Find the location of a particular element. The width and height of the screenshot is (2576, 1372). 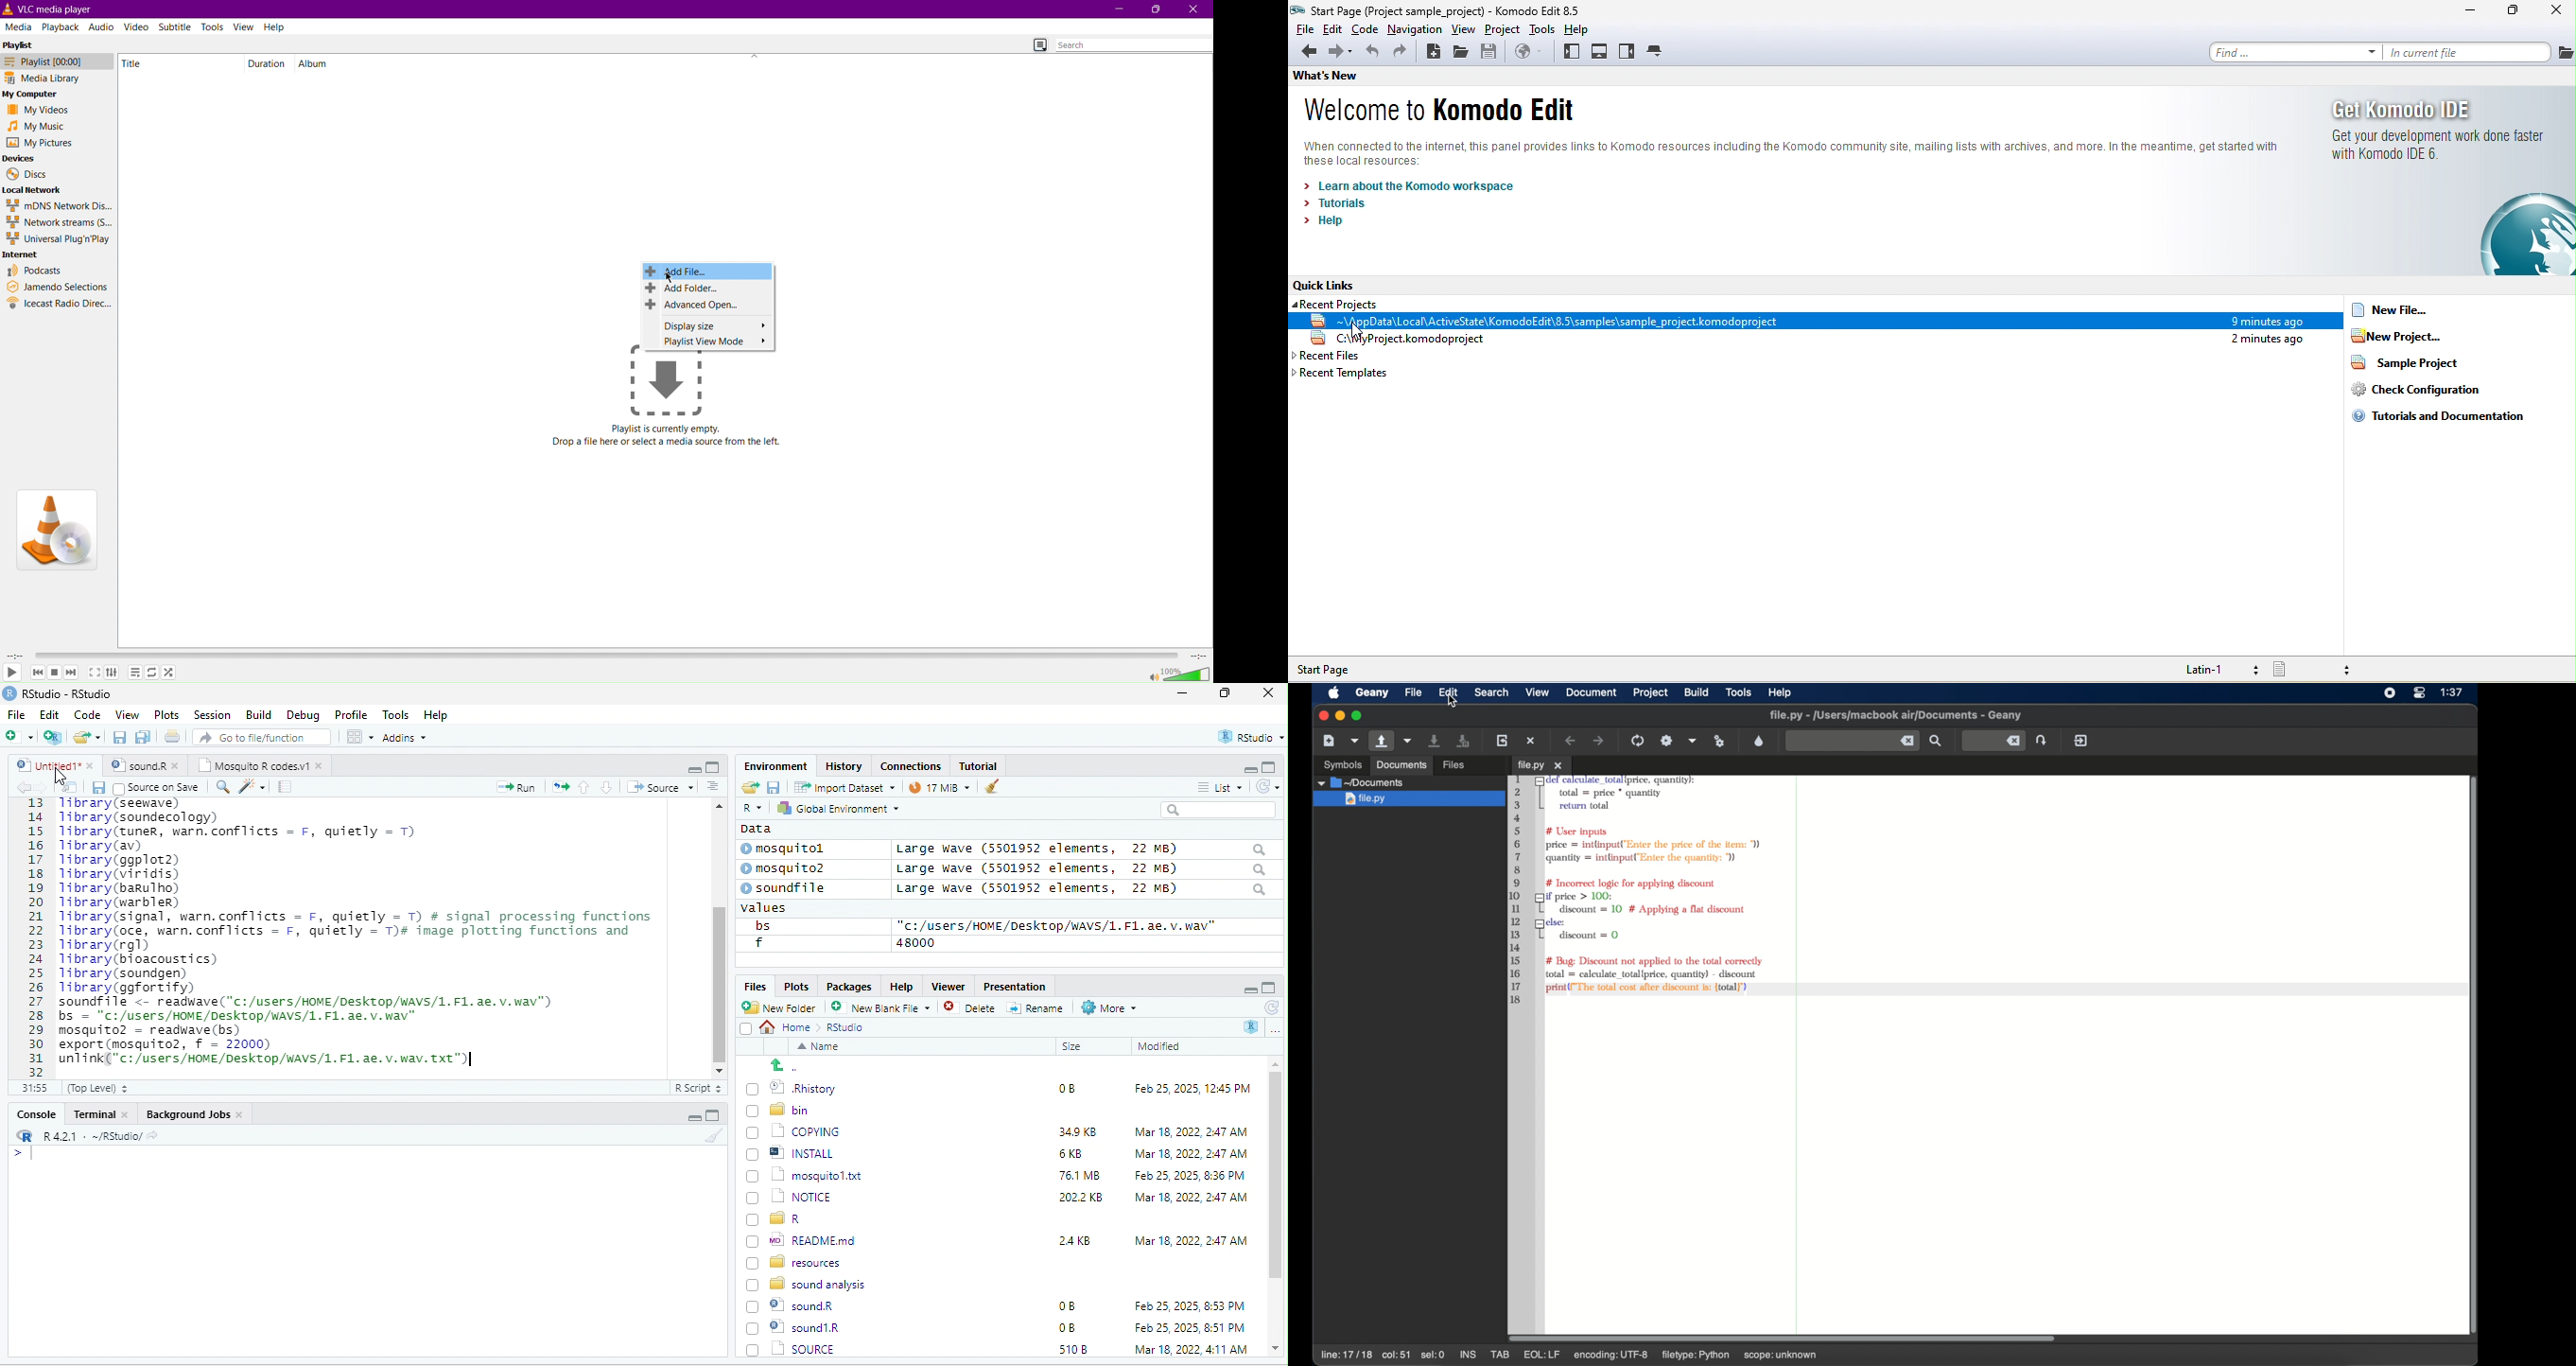

data is located at coordinates (754, 828).